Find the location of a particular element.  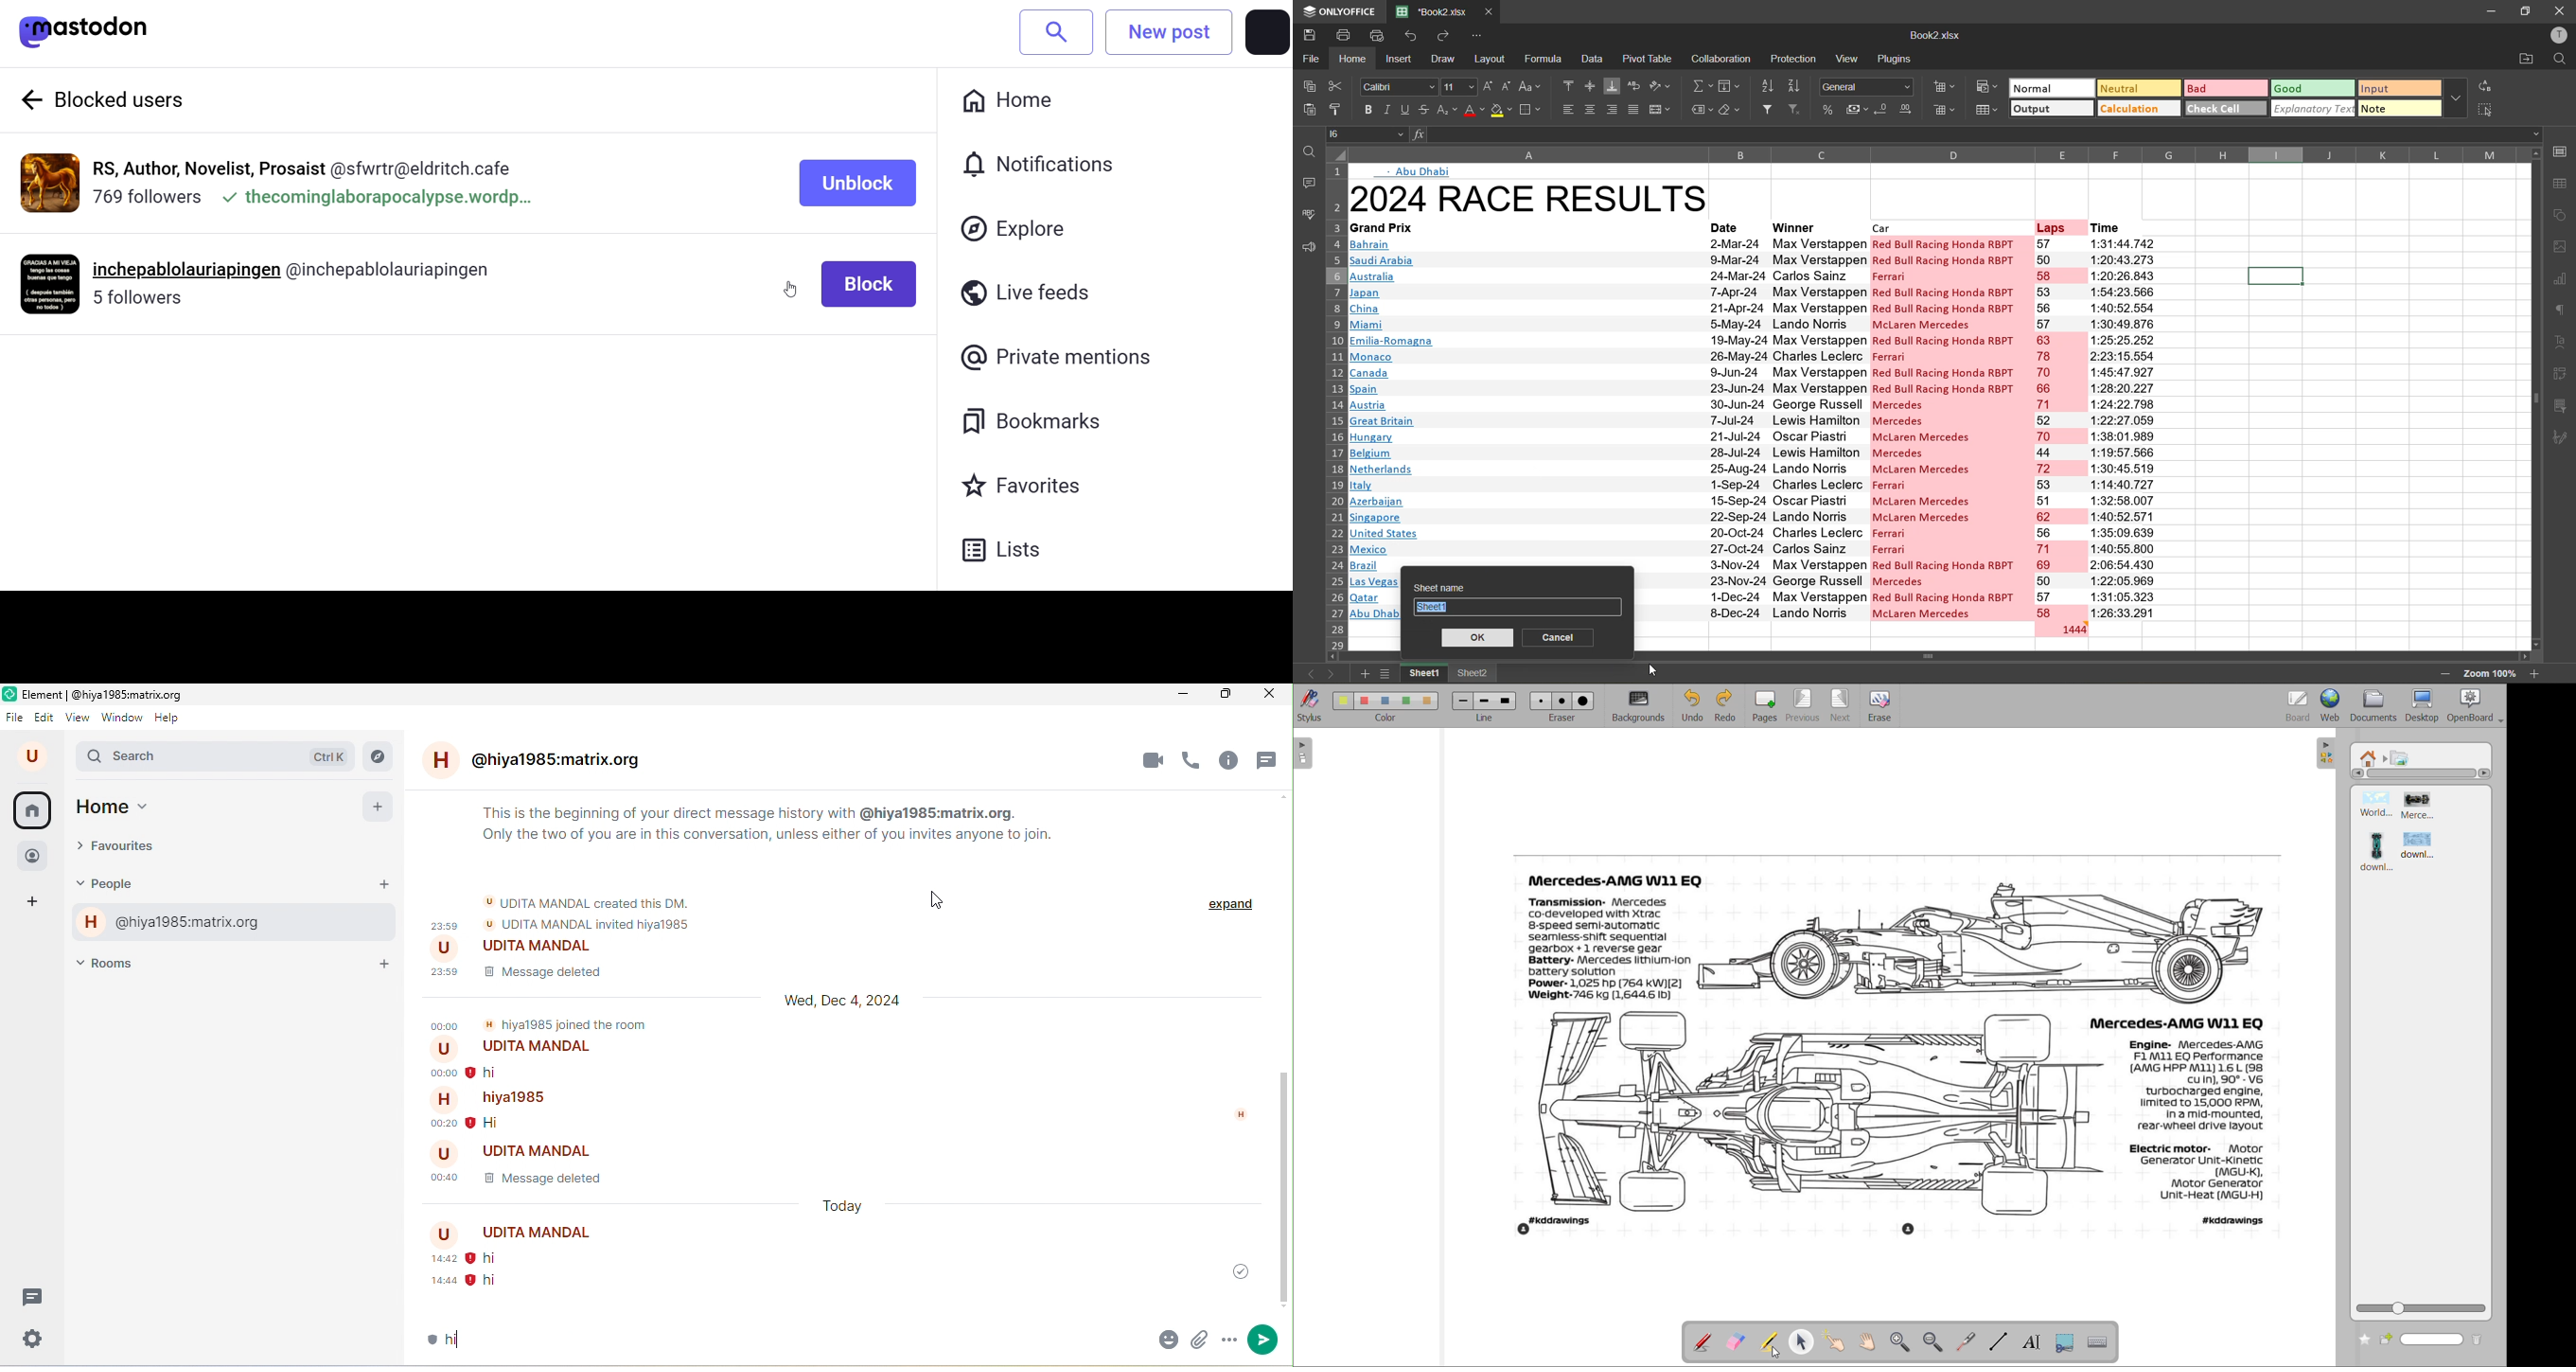

zoom out is located at coordinates (2445, 675).